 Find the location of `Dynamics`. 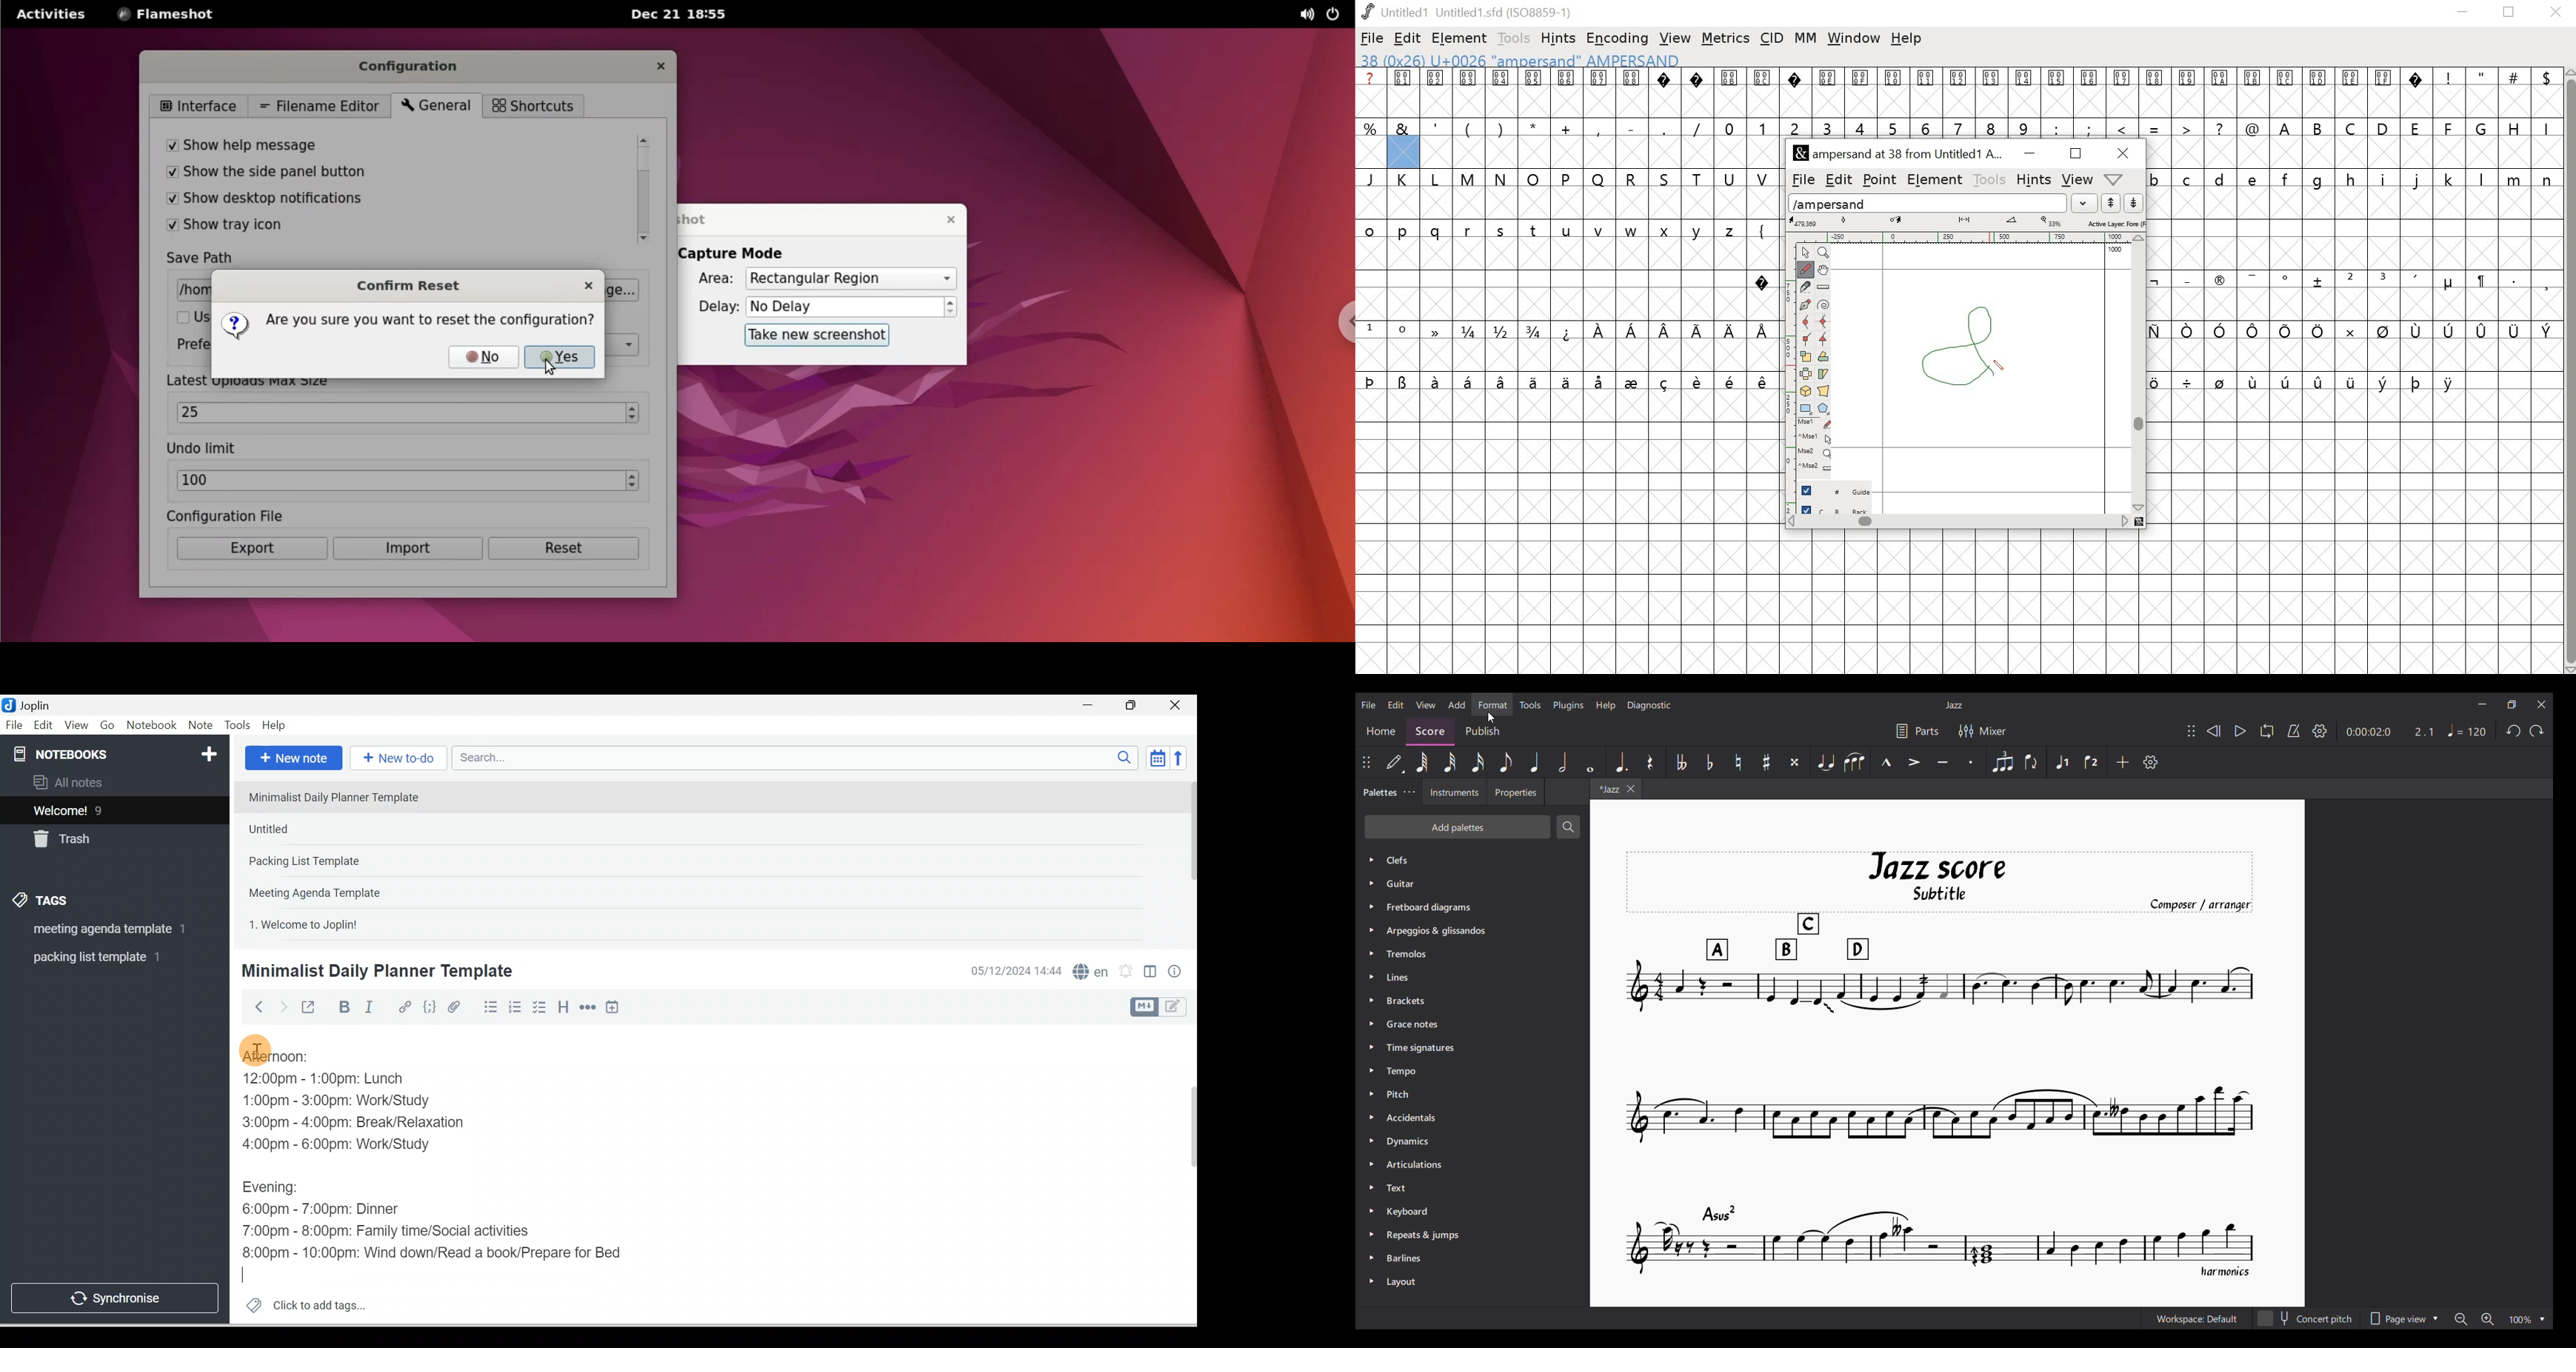

Dynamics is located at coordinates (1411, 1141).